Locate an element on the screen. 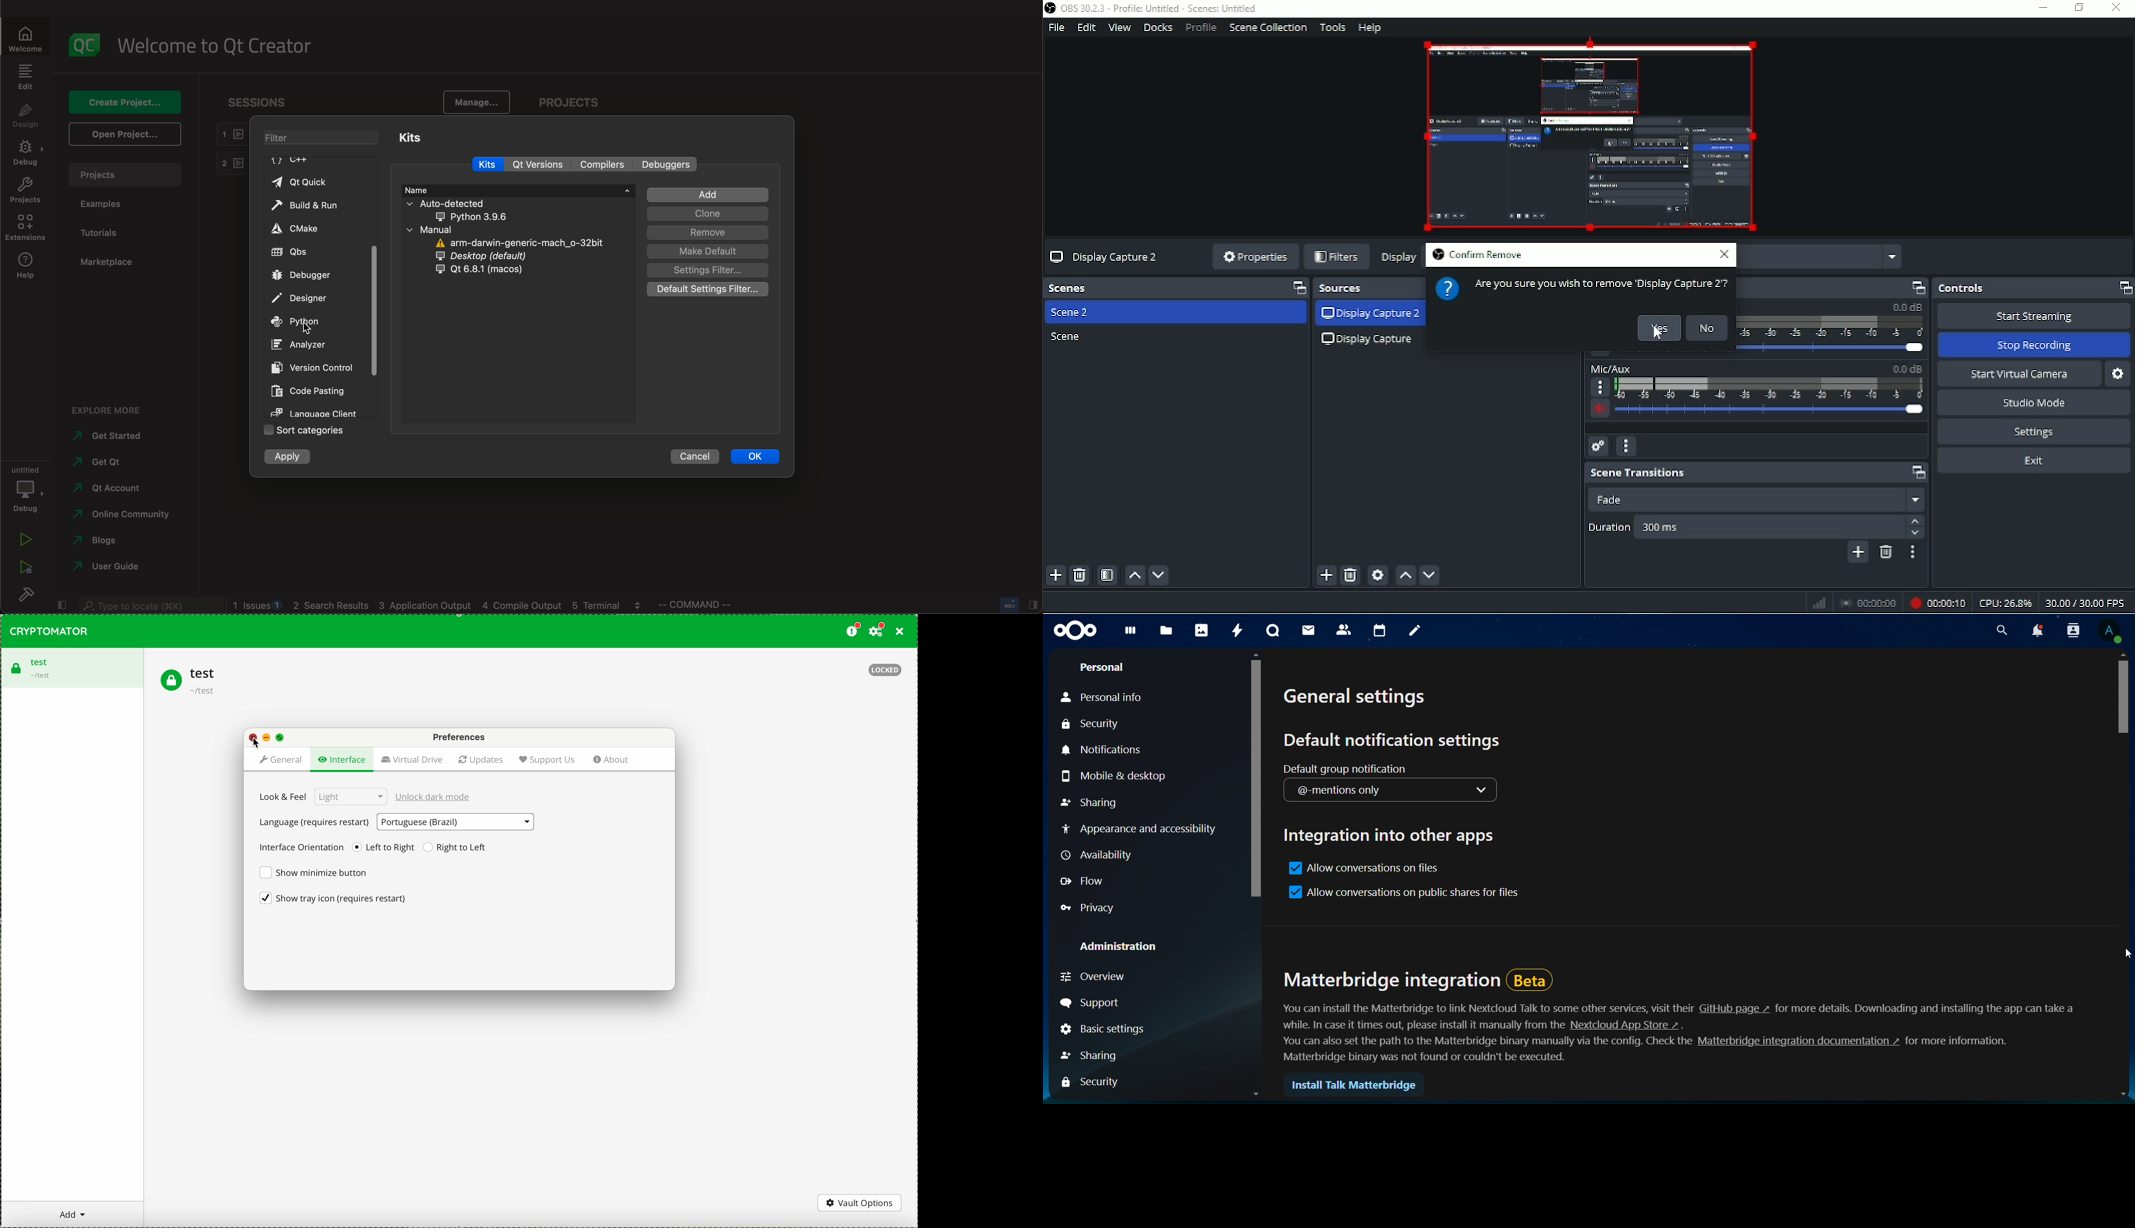 The image size is (2156, 1232). Tools is located at coordinates (1333, 27).